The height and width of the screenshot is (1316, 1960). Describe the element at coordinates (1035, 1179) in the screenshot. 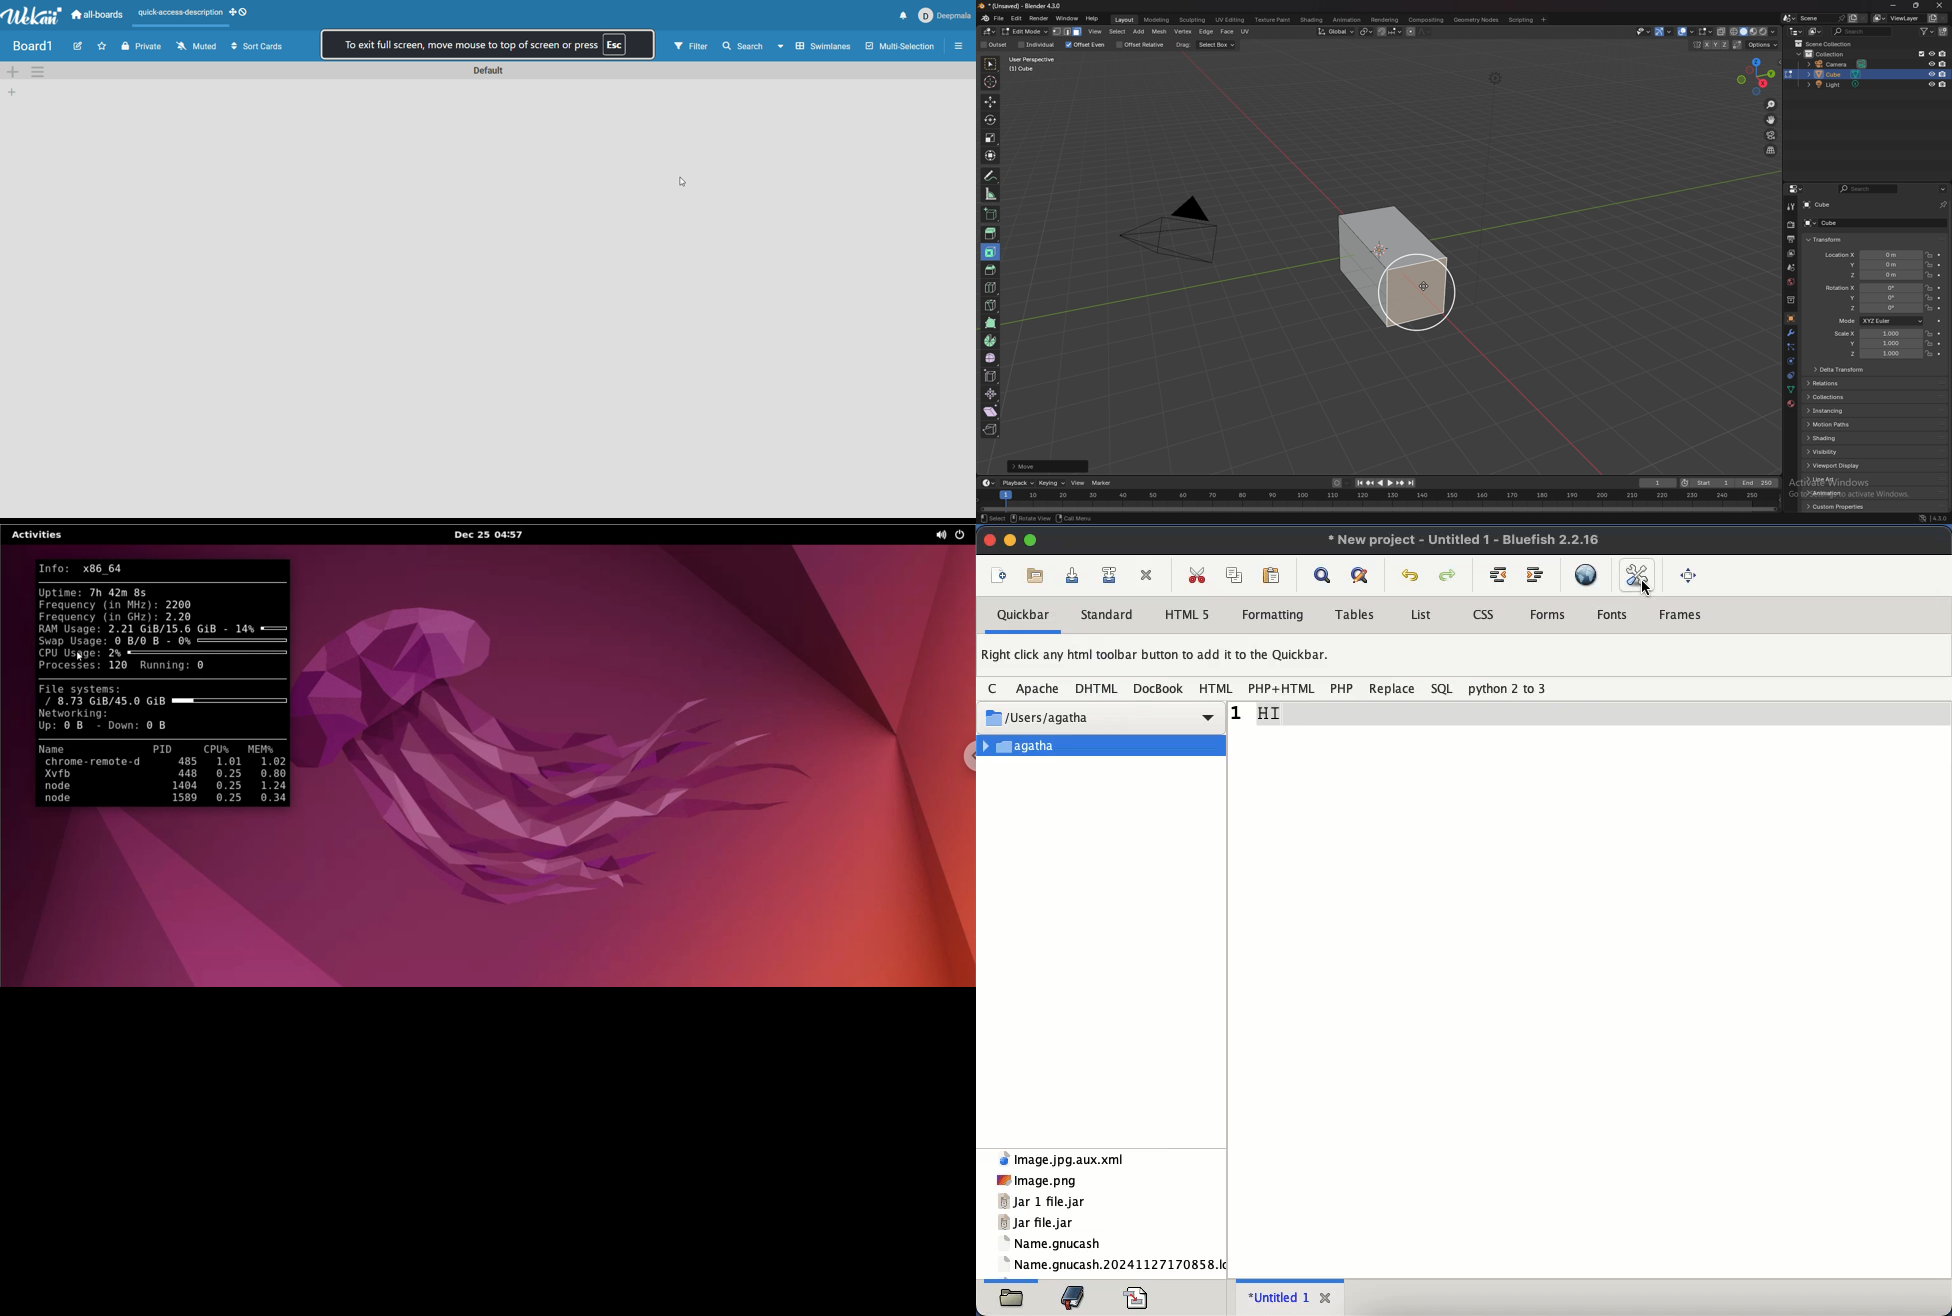

I see `png` at that location.